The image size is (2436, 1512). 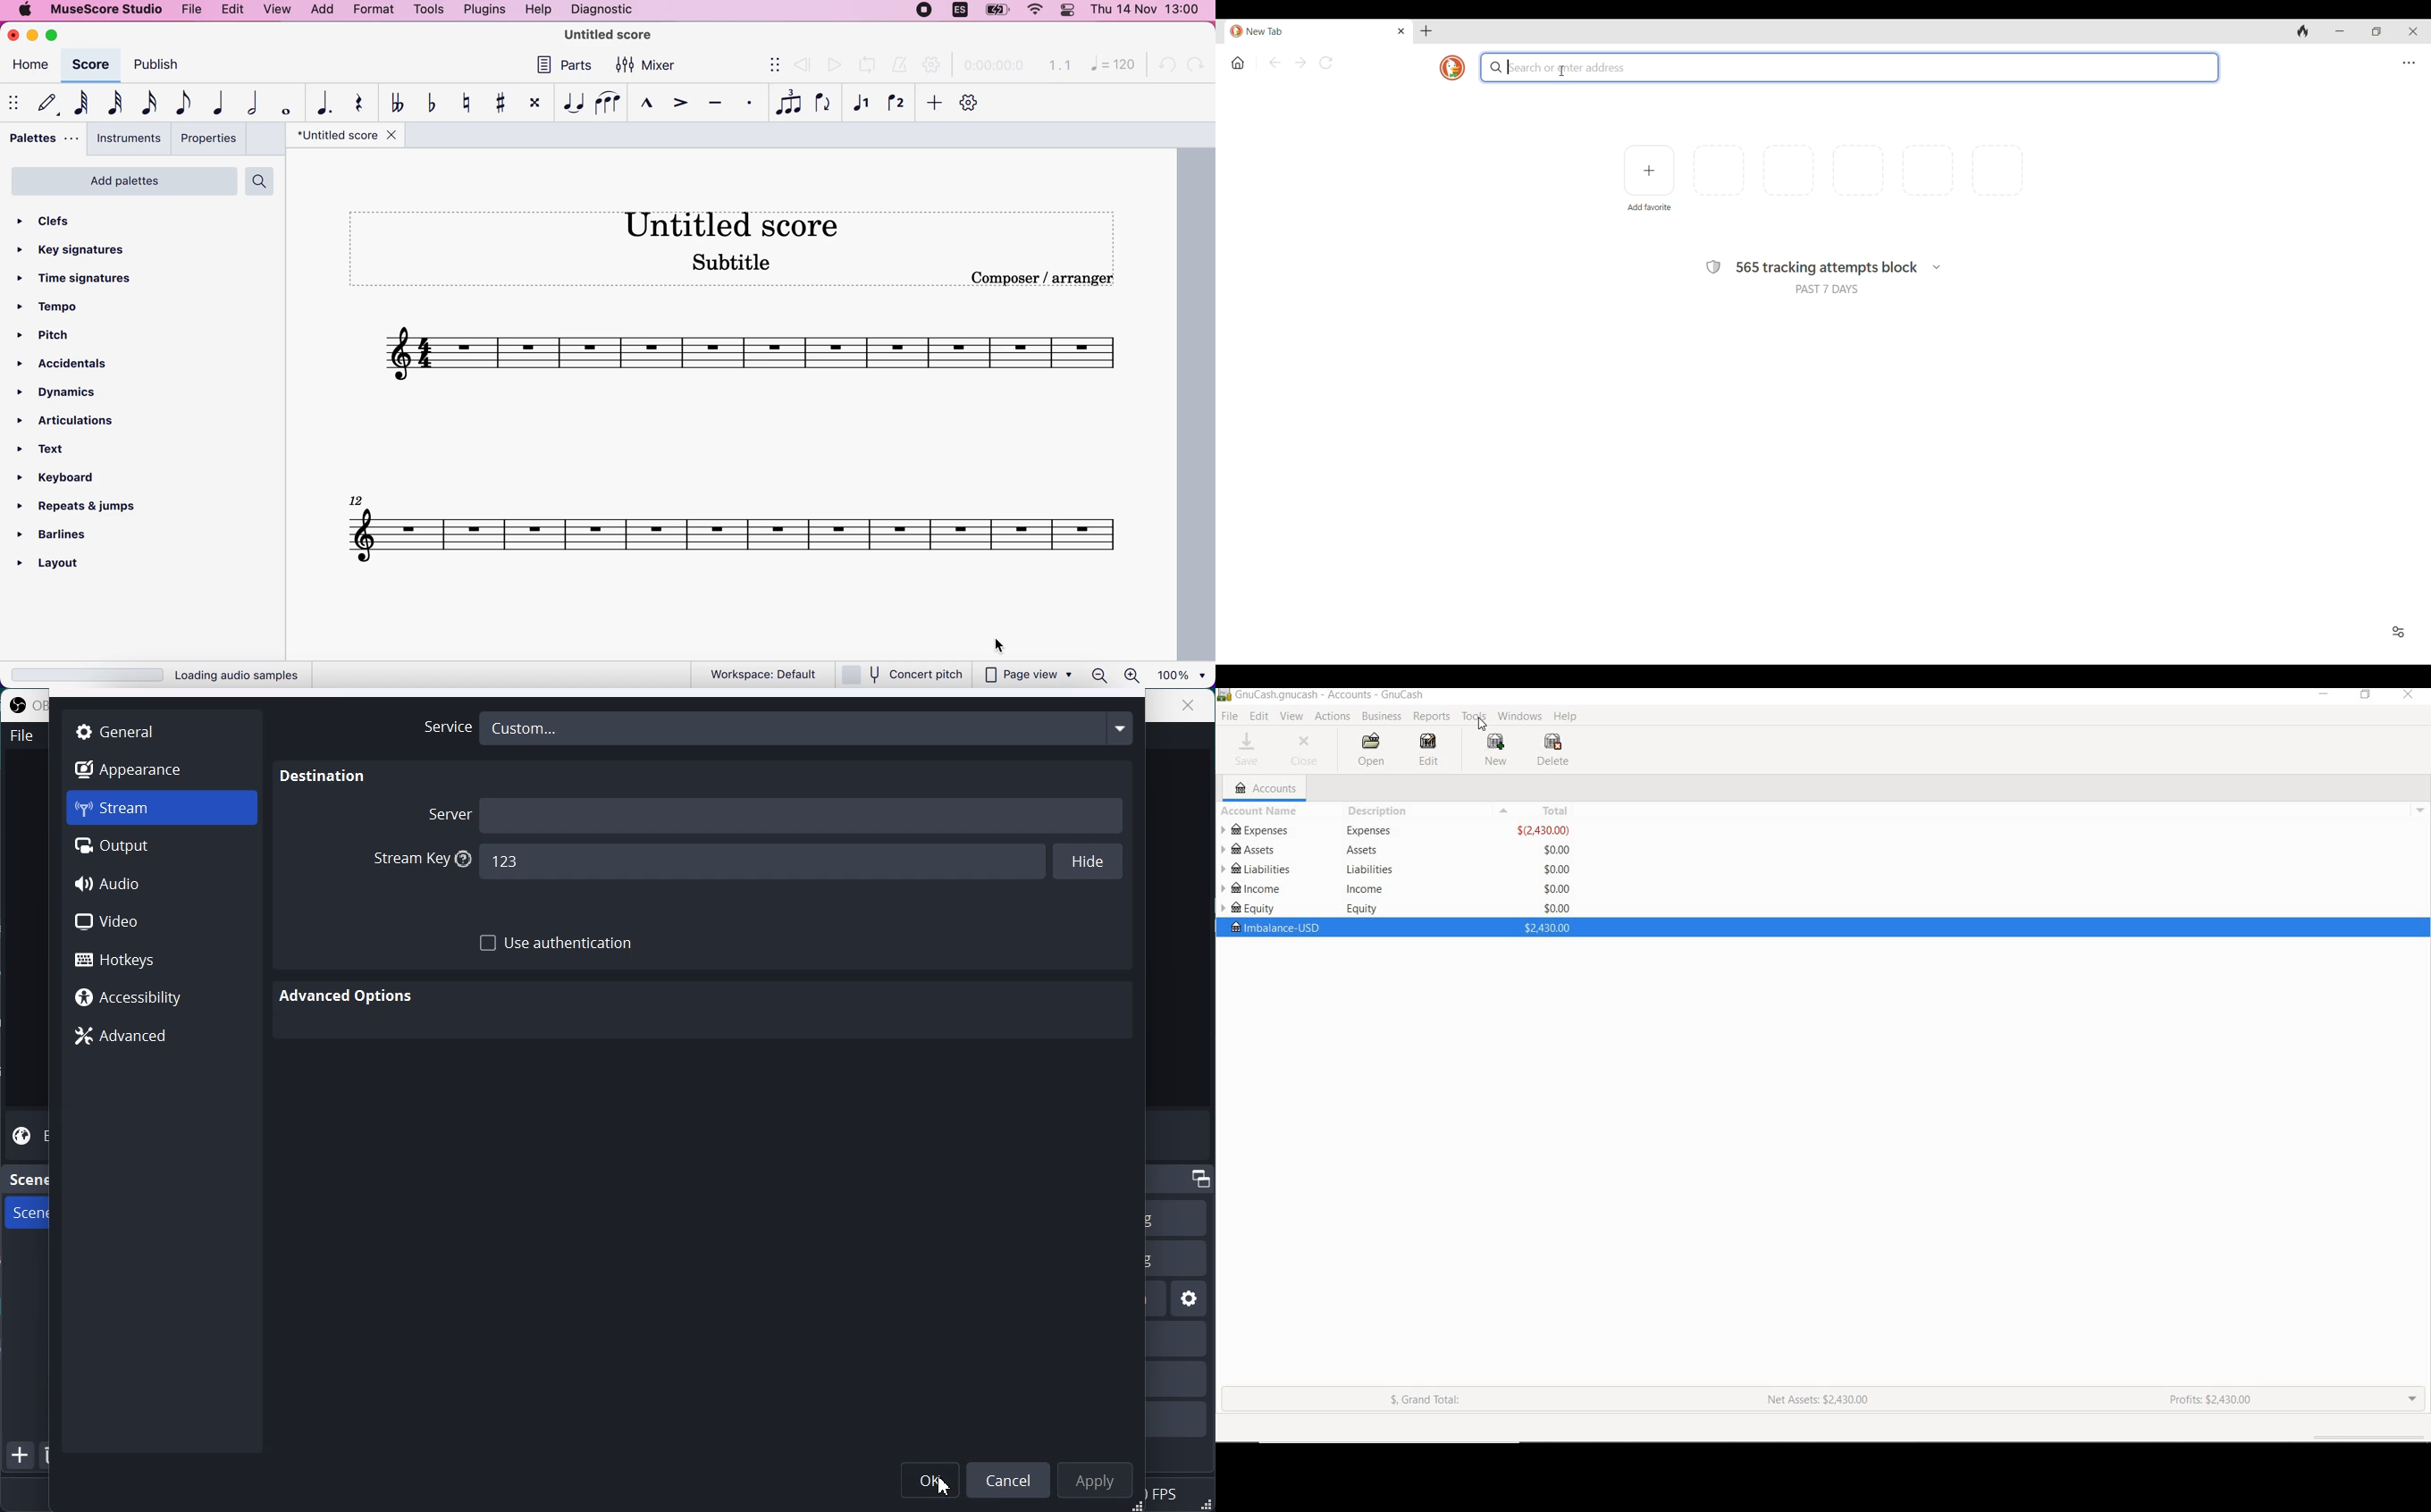 I want to click on tie, so click(x=569, y=103).